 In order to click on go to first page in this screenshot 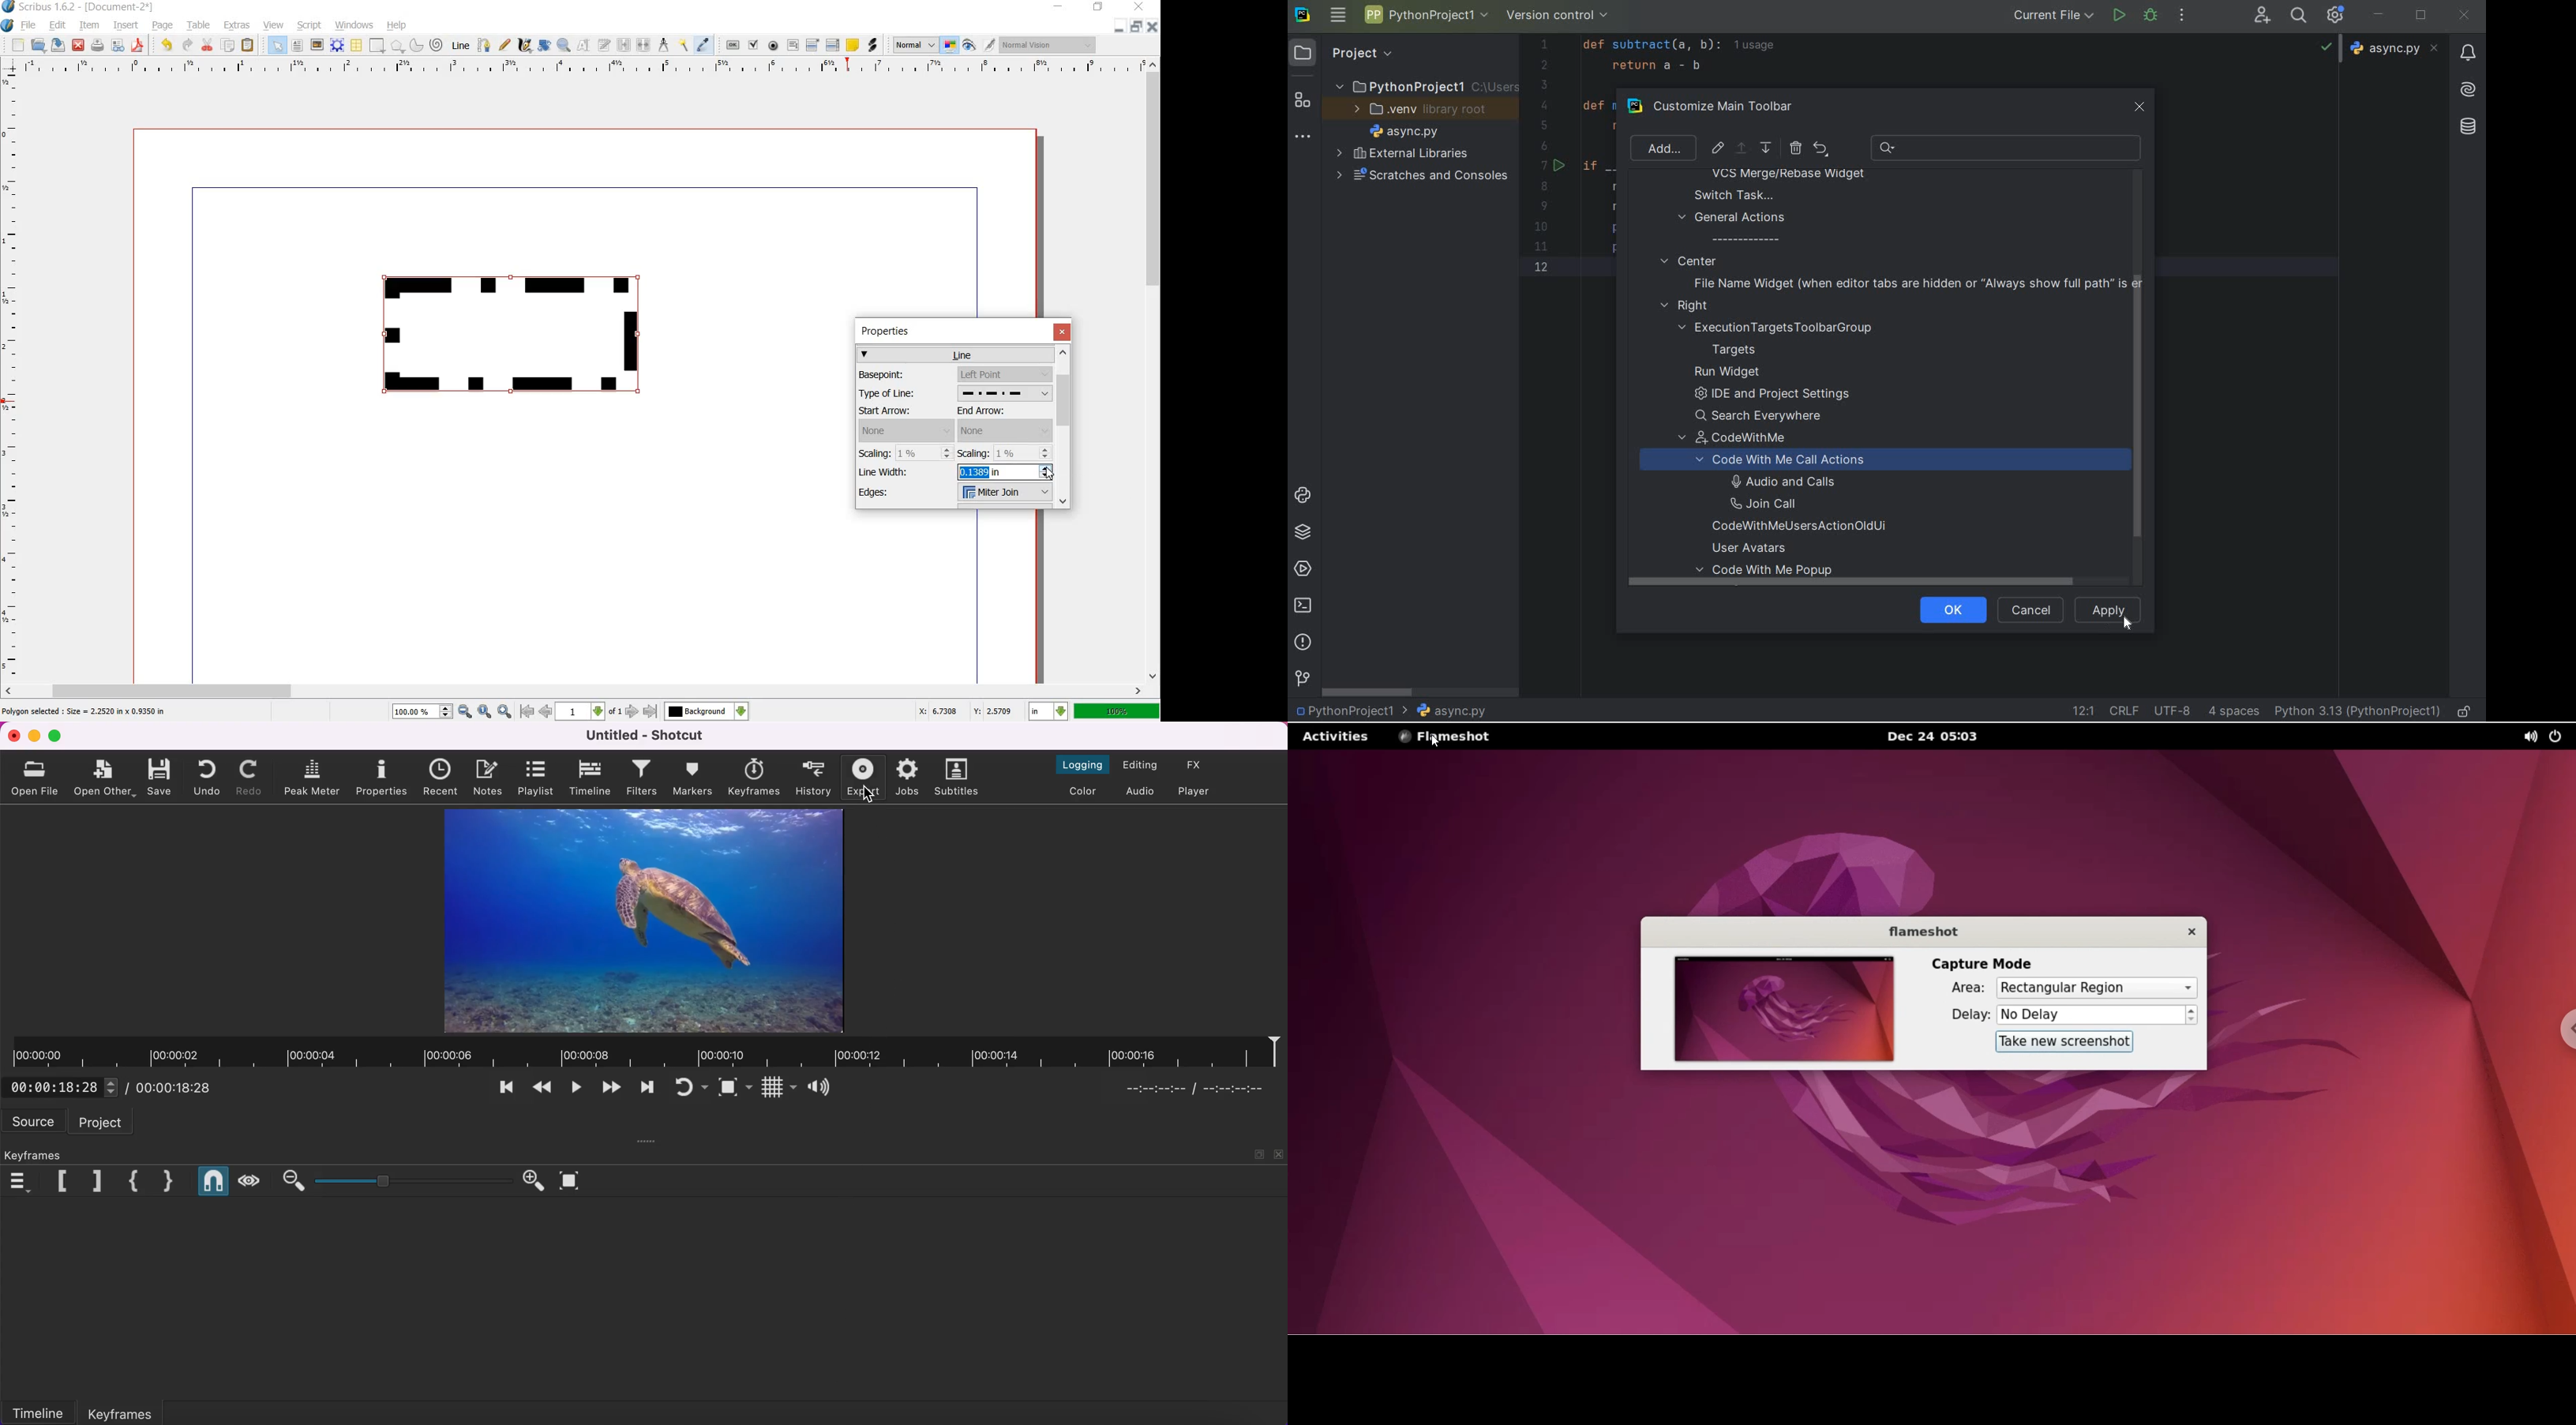, I will do `click(527, 711)`.